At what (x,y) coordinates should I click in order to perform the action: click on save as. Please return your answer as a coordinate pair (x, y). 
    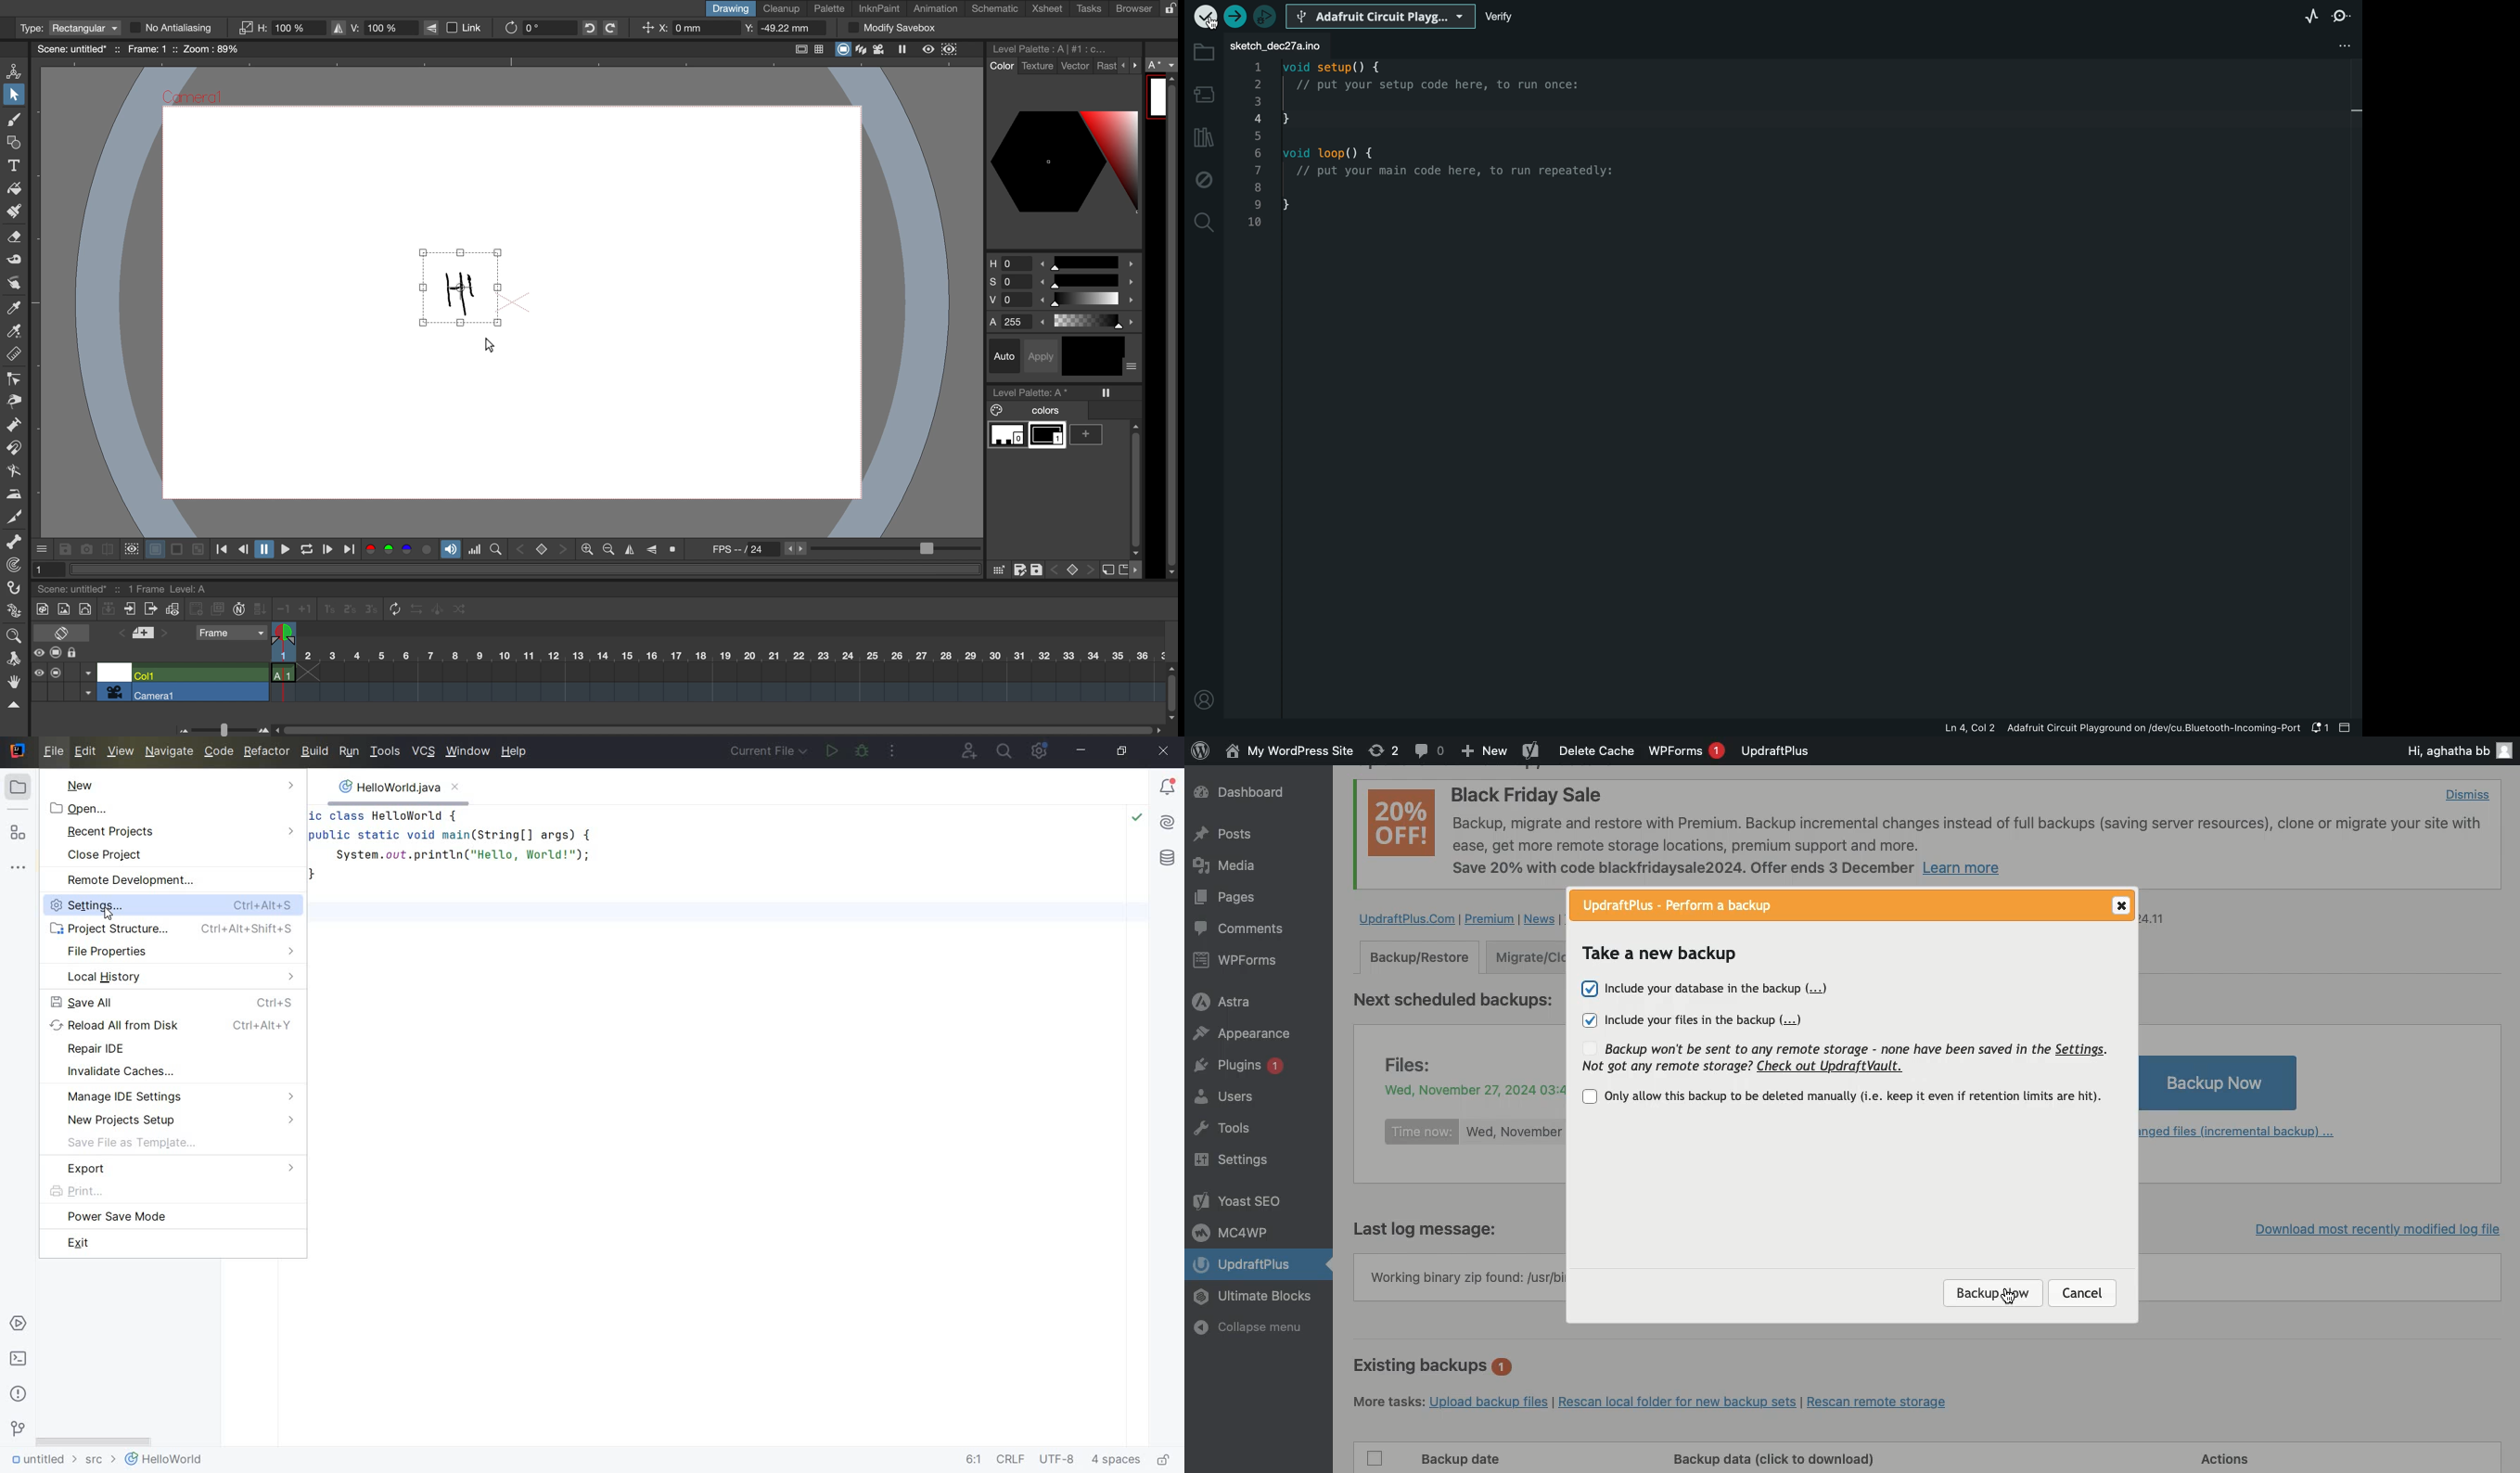
    Looking at the image, I should click on (1020, 570).